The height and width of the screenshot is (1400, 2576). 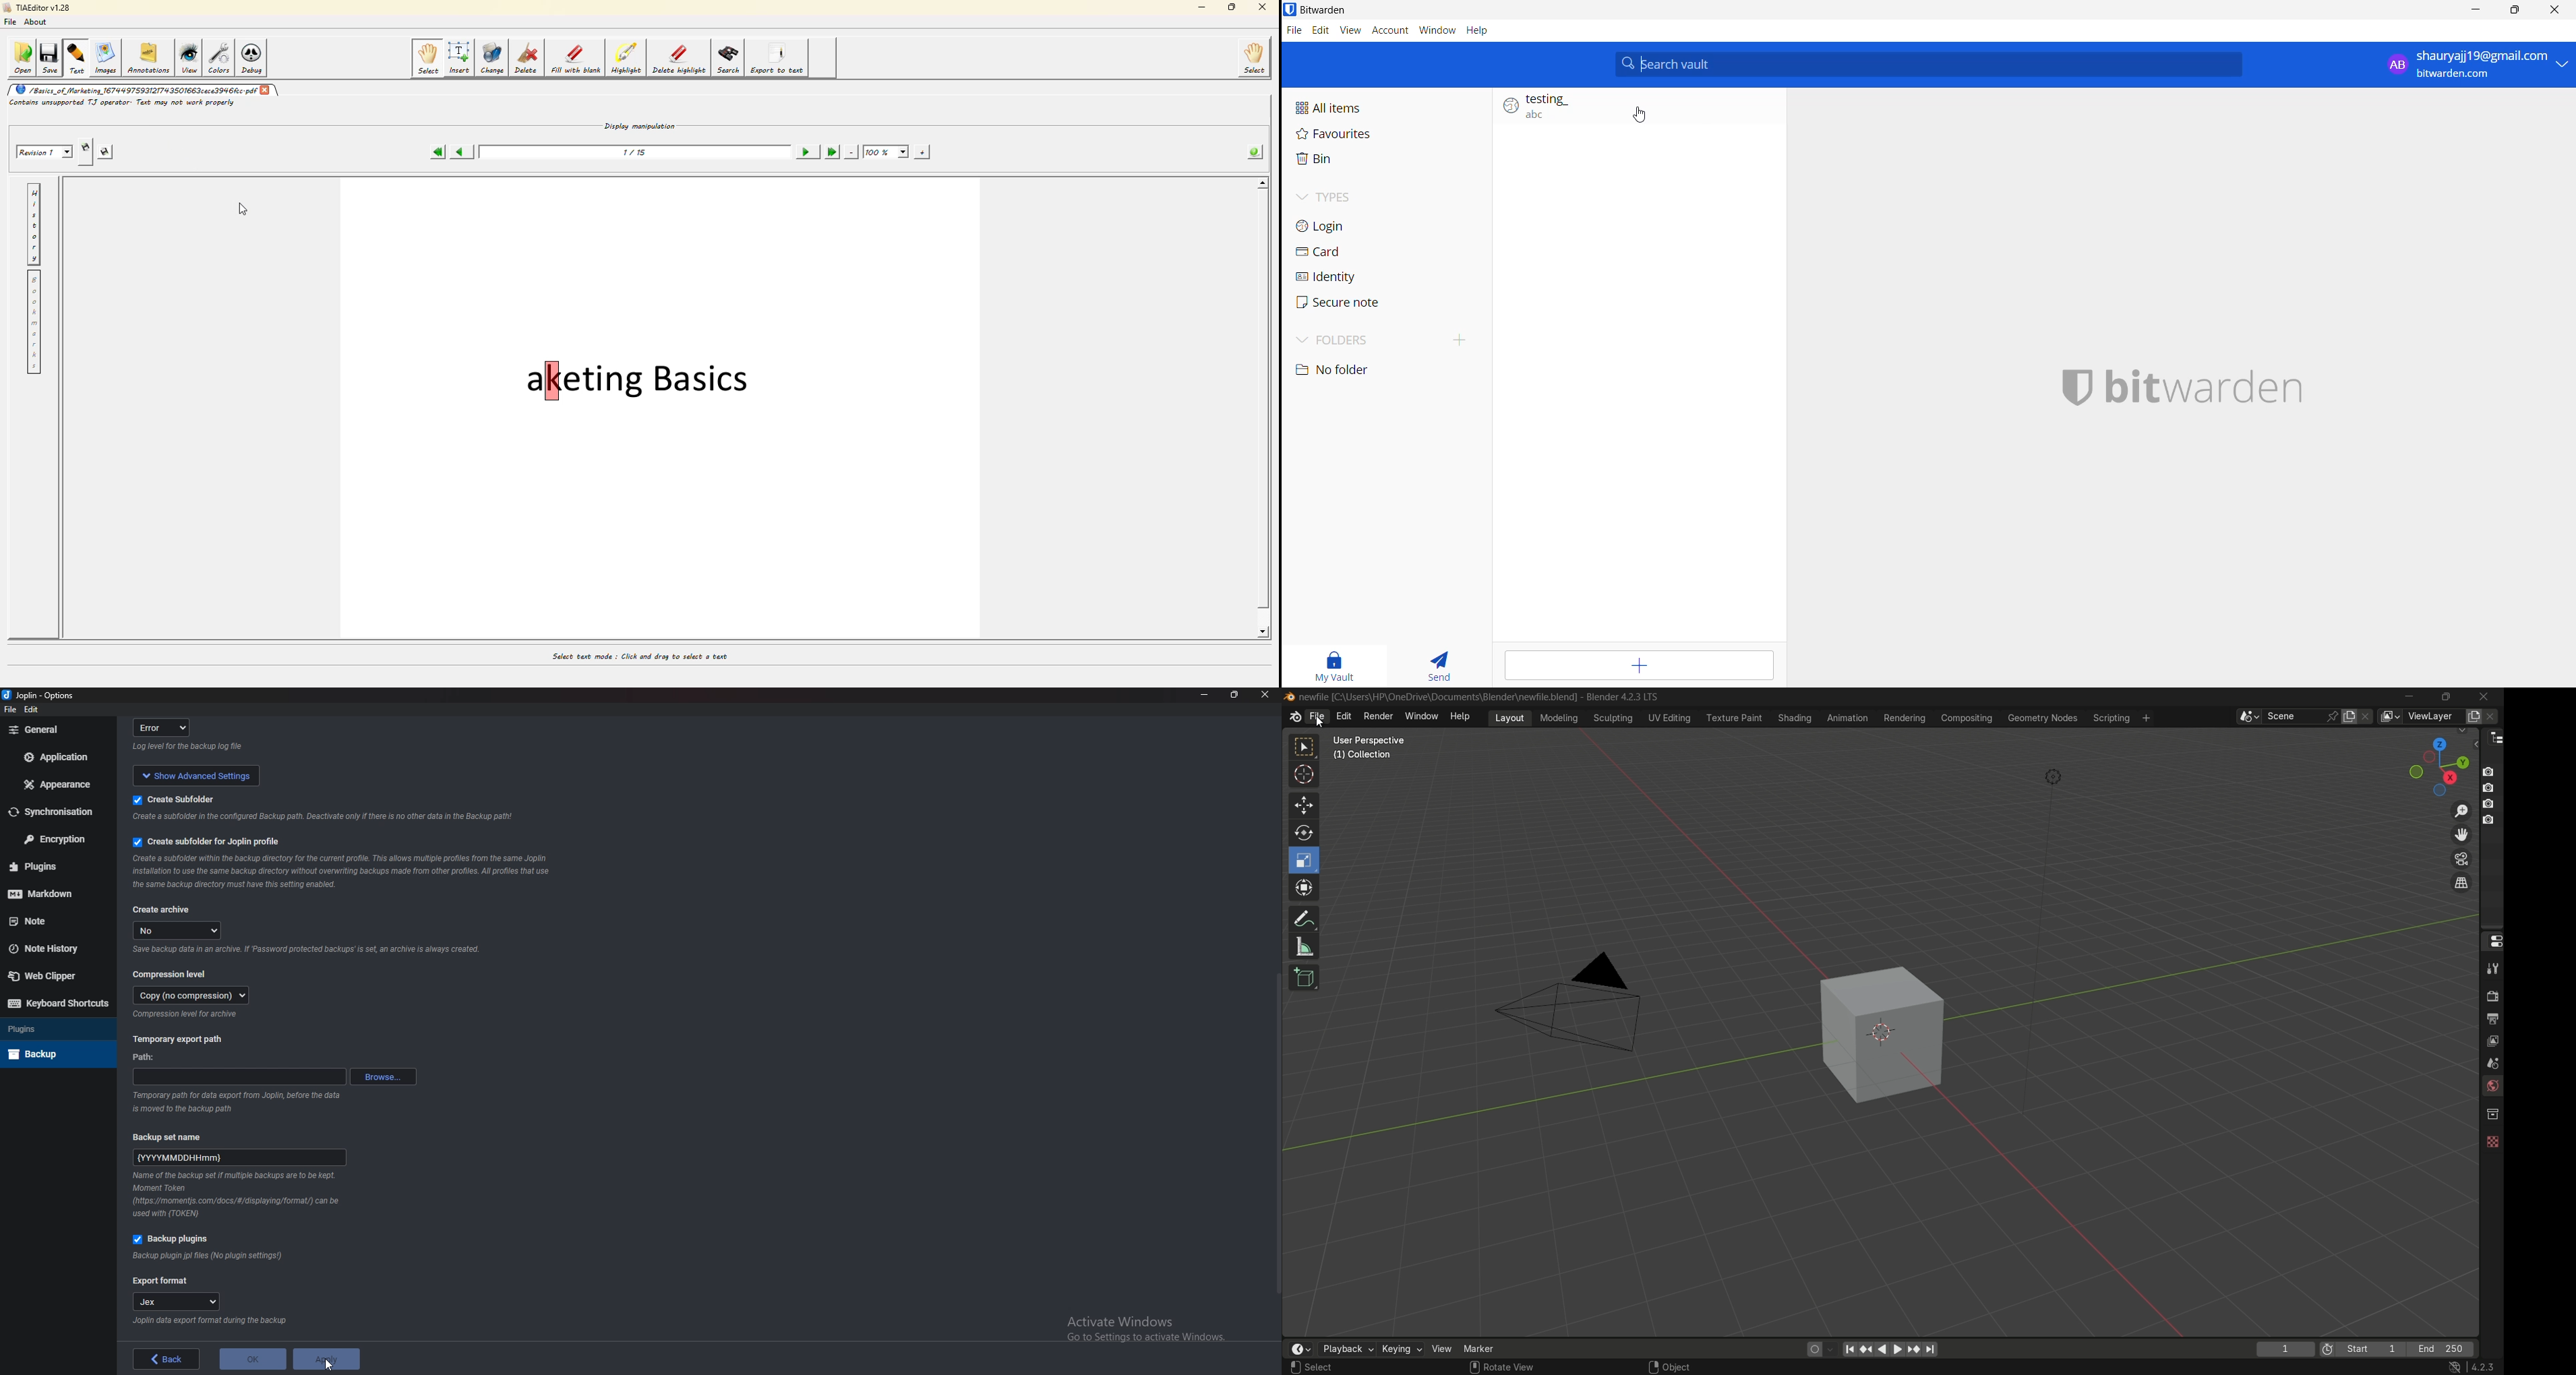 What do you see at coordinates (208, 1321) in the screenshot?
I see `Info` at bounding box center [208, 1321].